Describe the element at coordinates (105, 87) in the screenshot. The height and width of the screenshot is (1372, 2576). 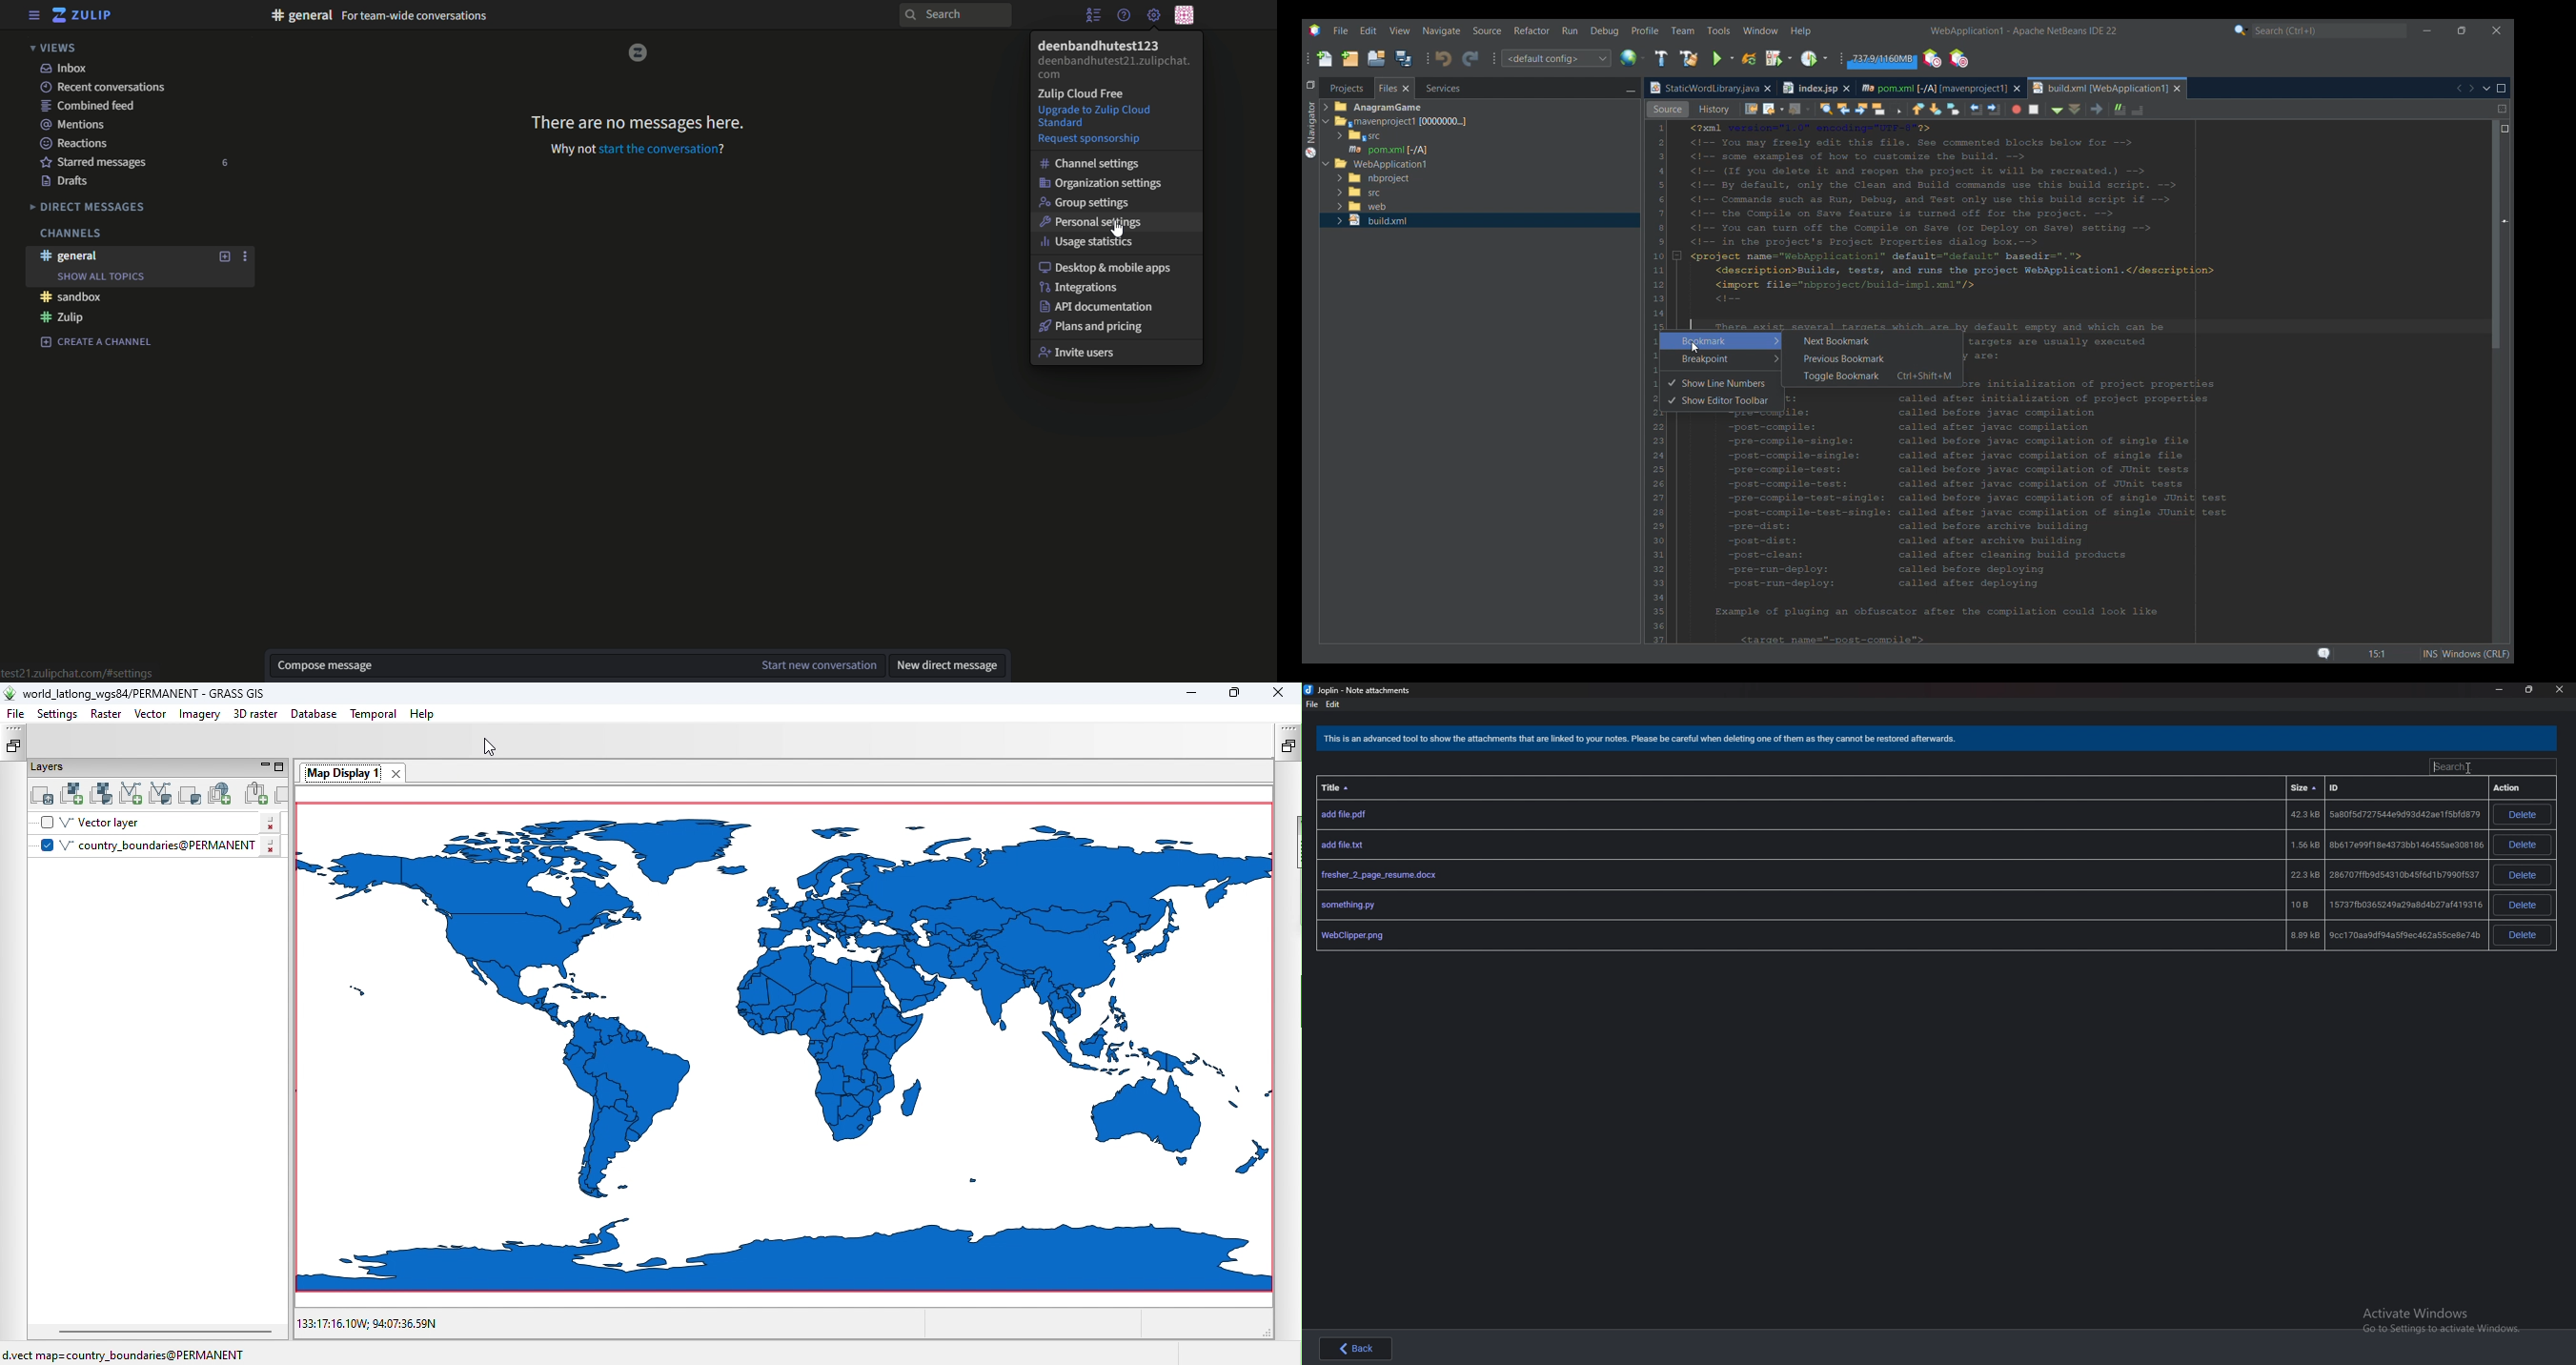
I see `recent conversations` at that location.